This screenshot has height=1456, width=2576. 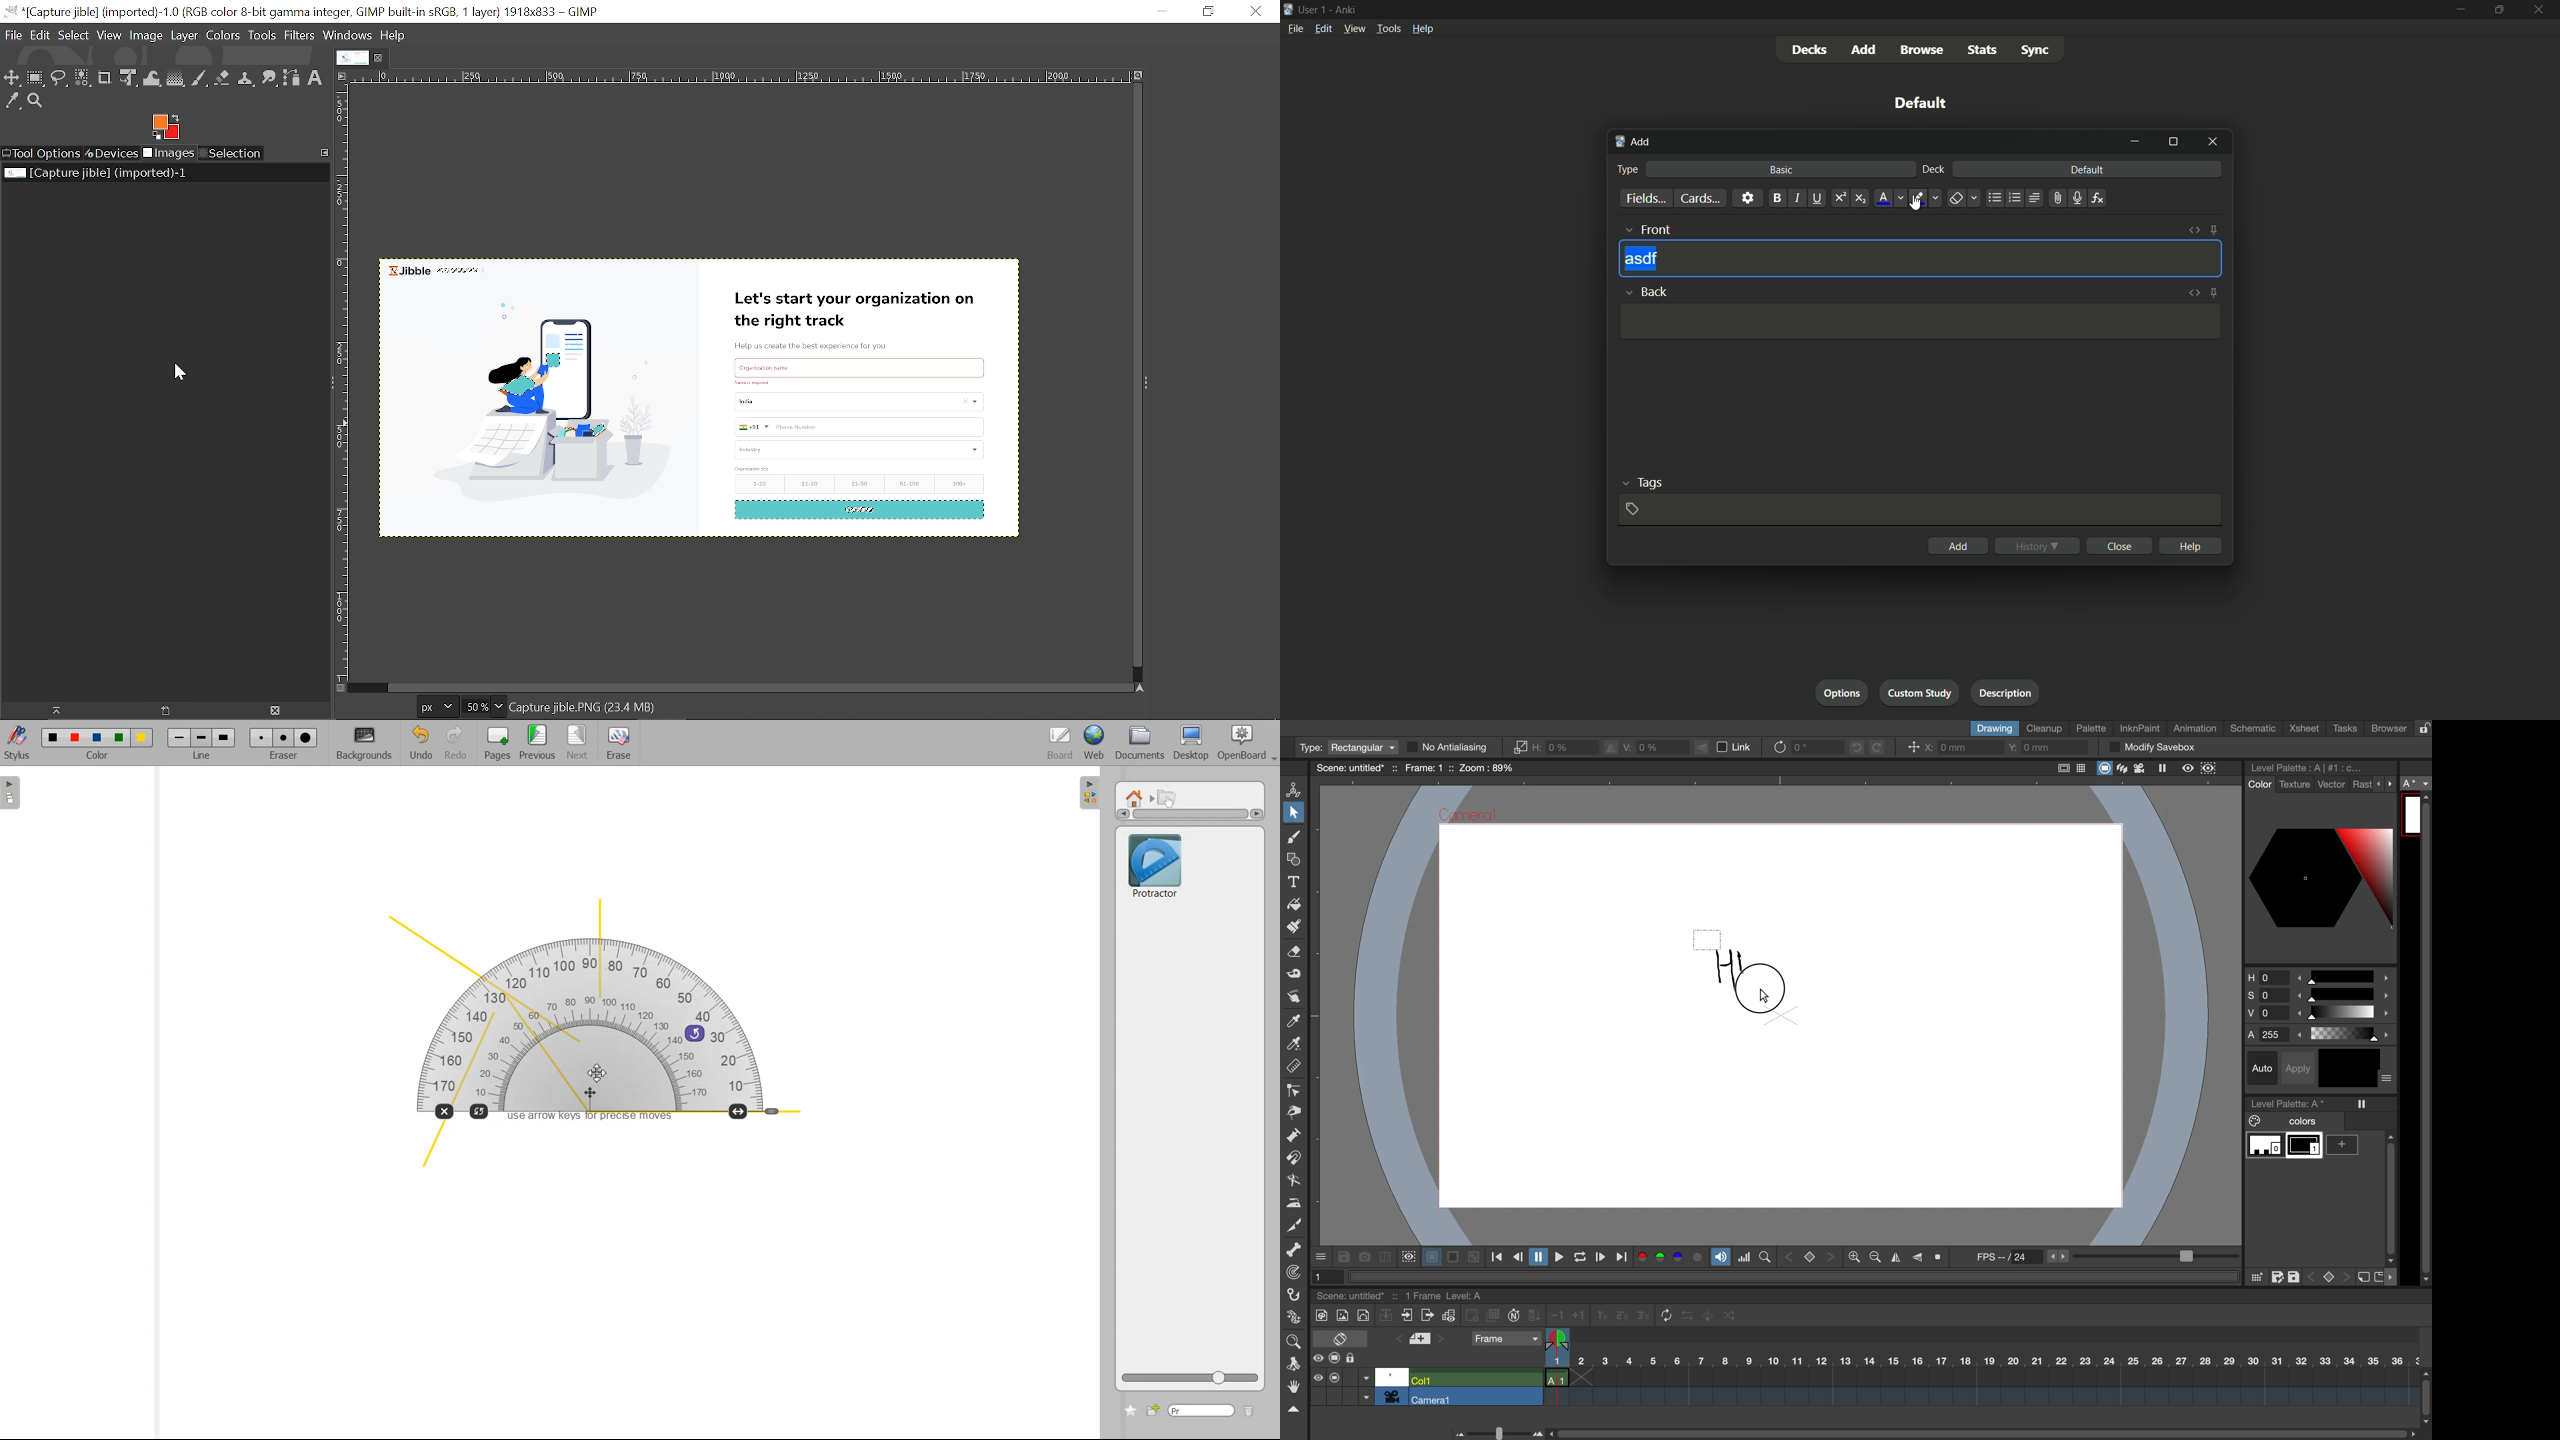 I want to click on italic, so click(x=1796, y=197).